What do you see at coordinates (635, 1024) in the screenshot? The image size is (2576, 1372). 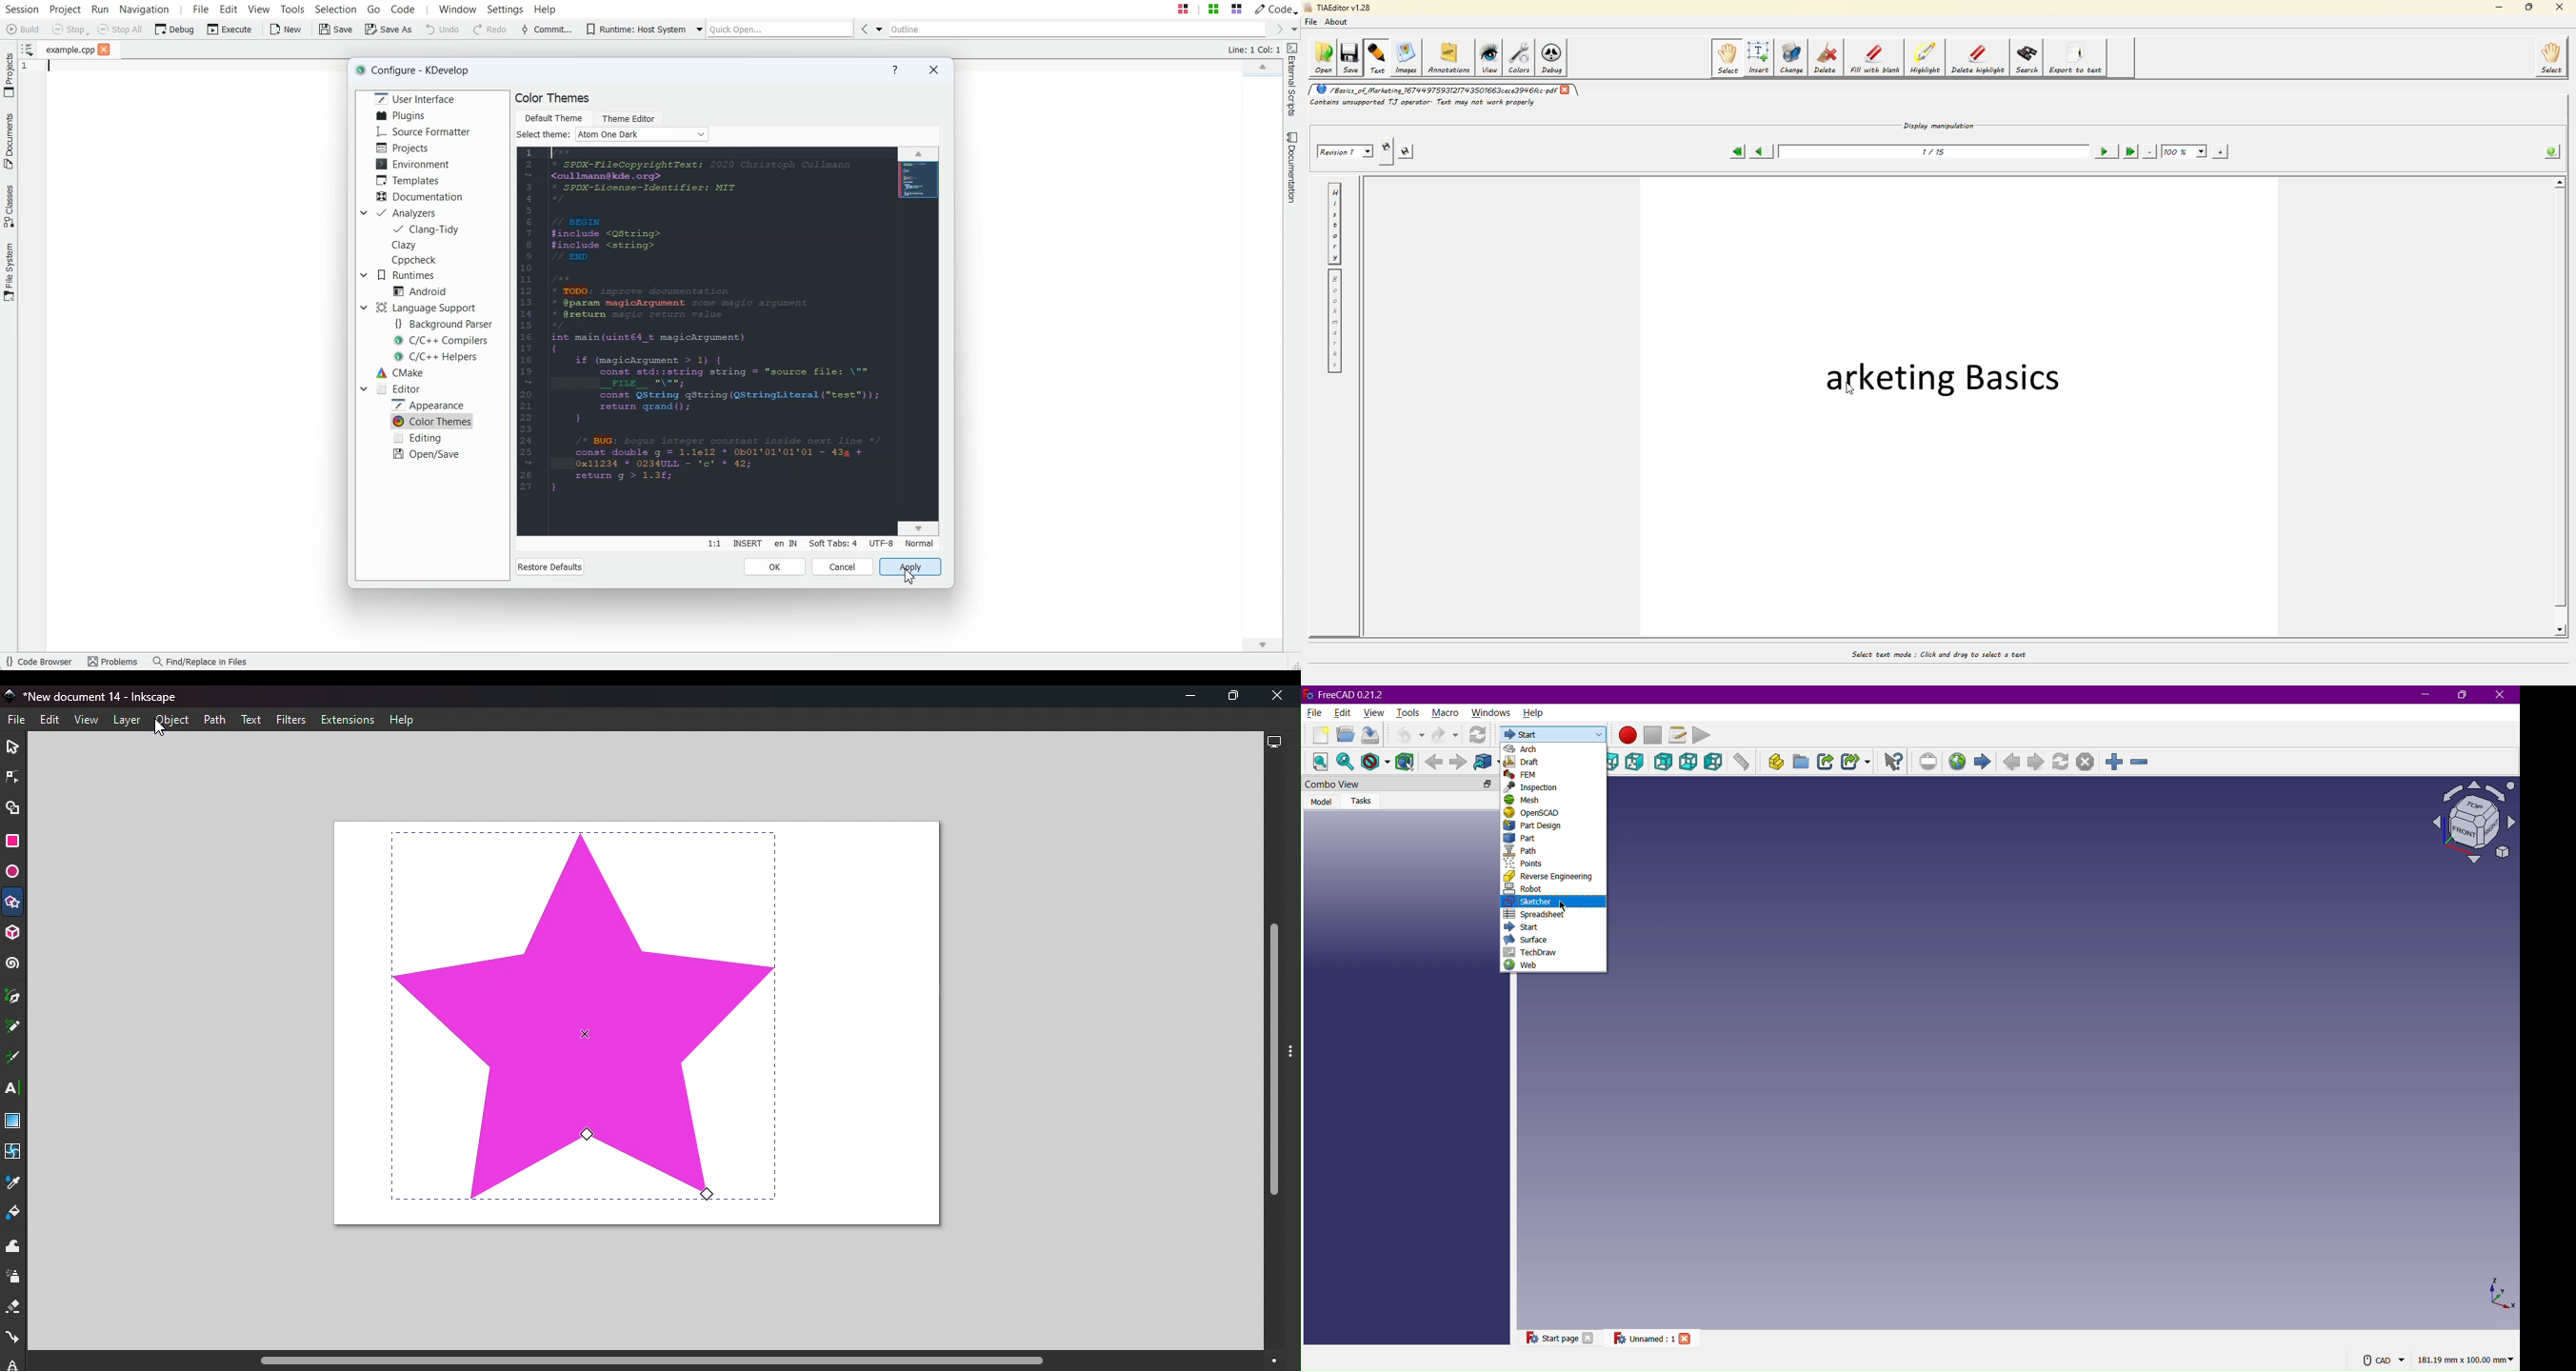 I see `Canvas` at bounding box center [635, 1024].